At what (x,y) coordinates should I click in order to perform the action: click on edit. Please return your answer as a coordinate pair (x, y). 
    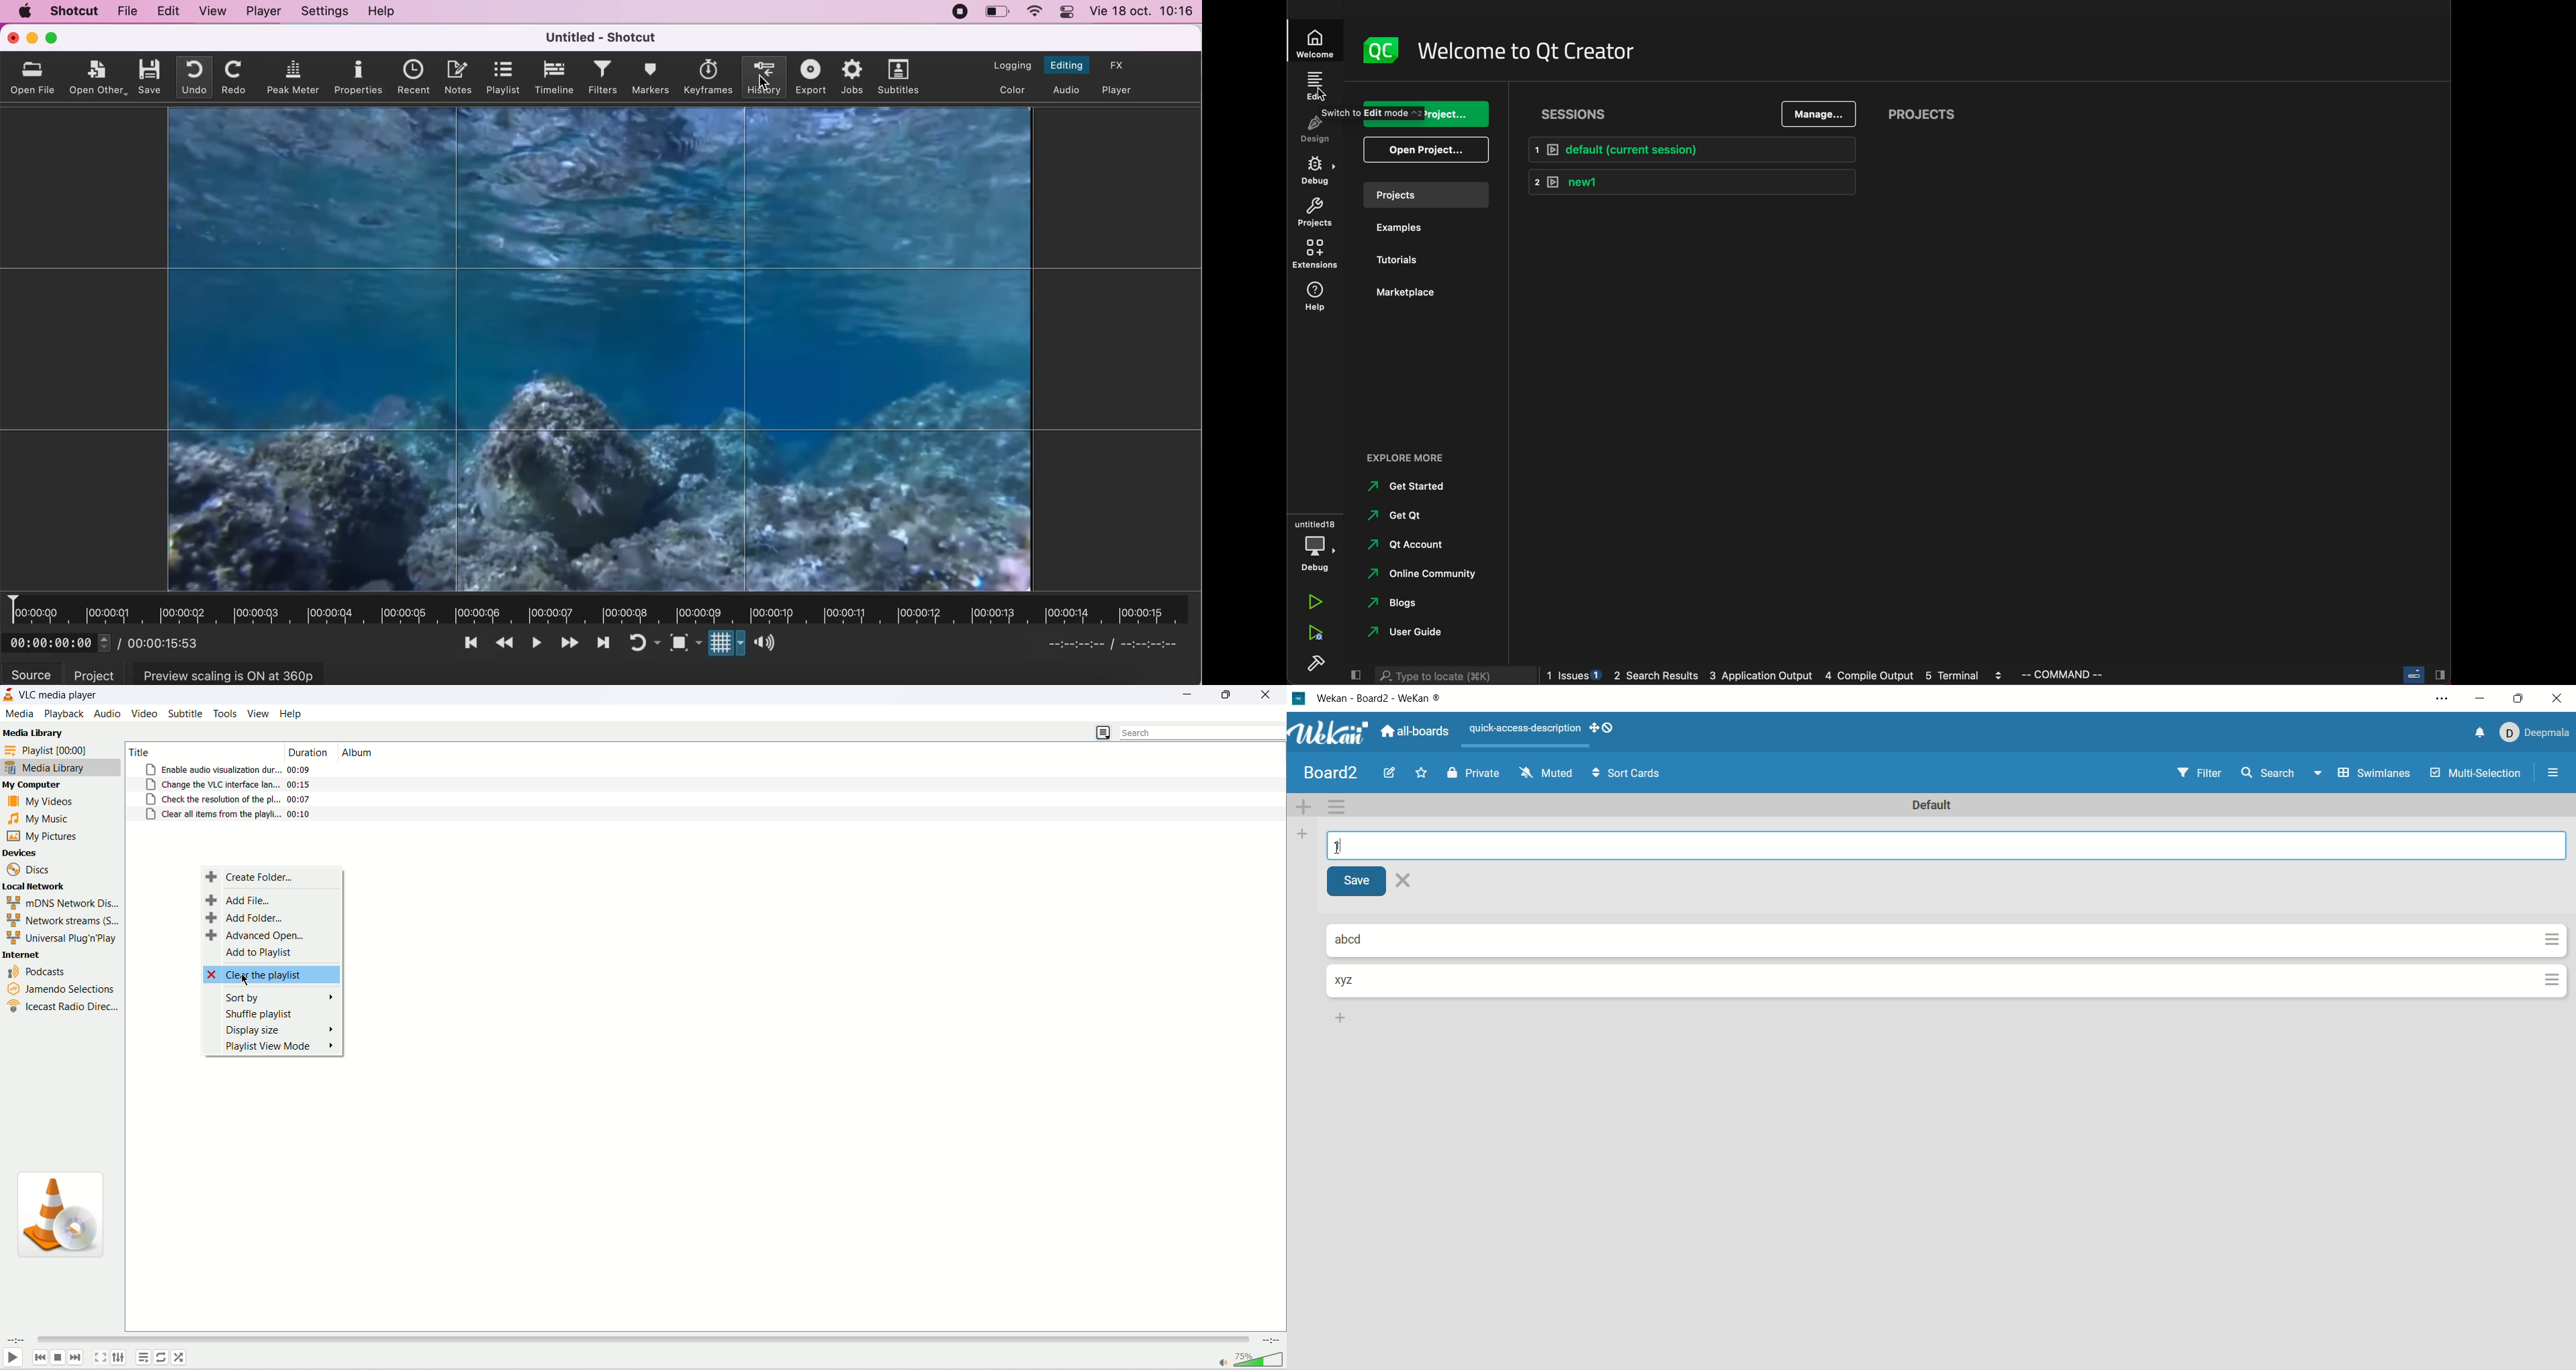
    Looking at the image, I should click on (1317, 88).